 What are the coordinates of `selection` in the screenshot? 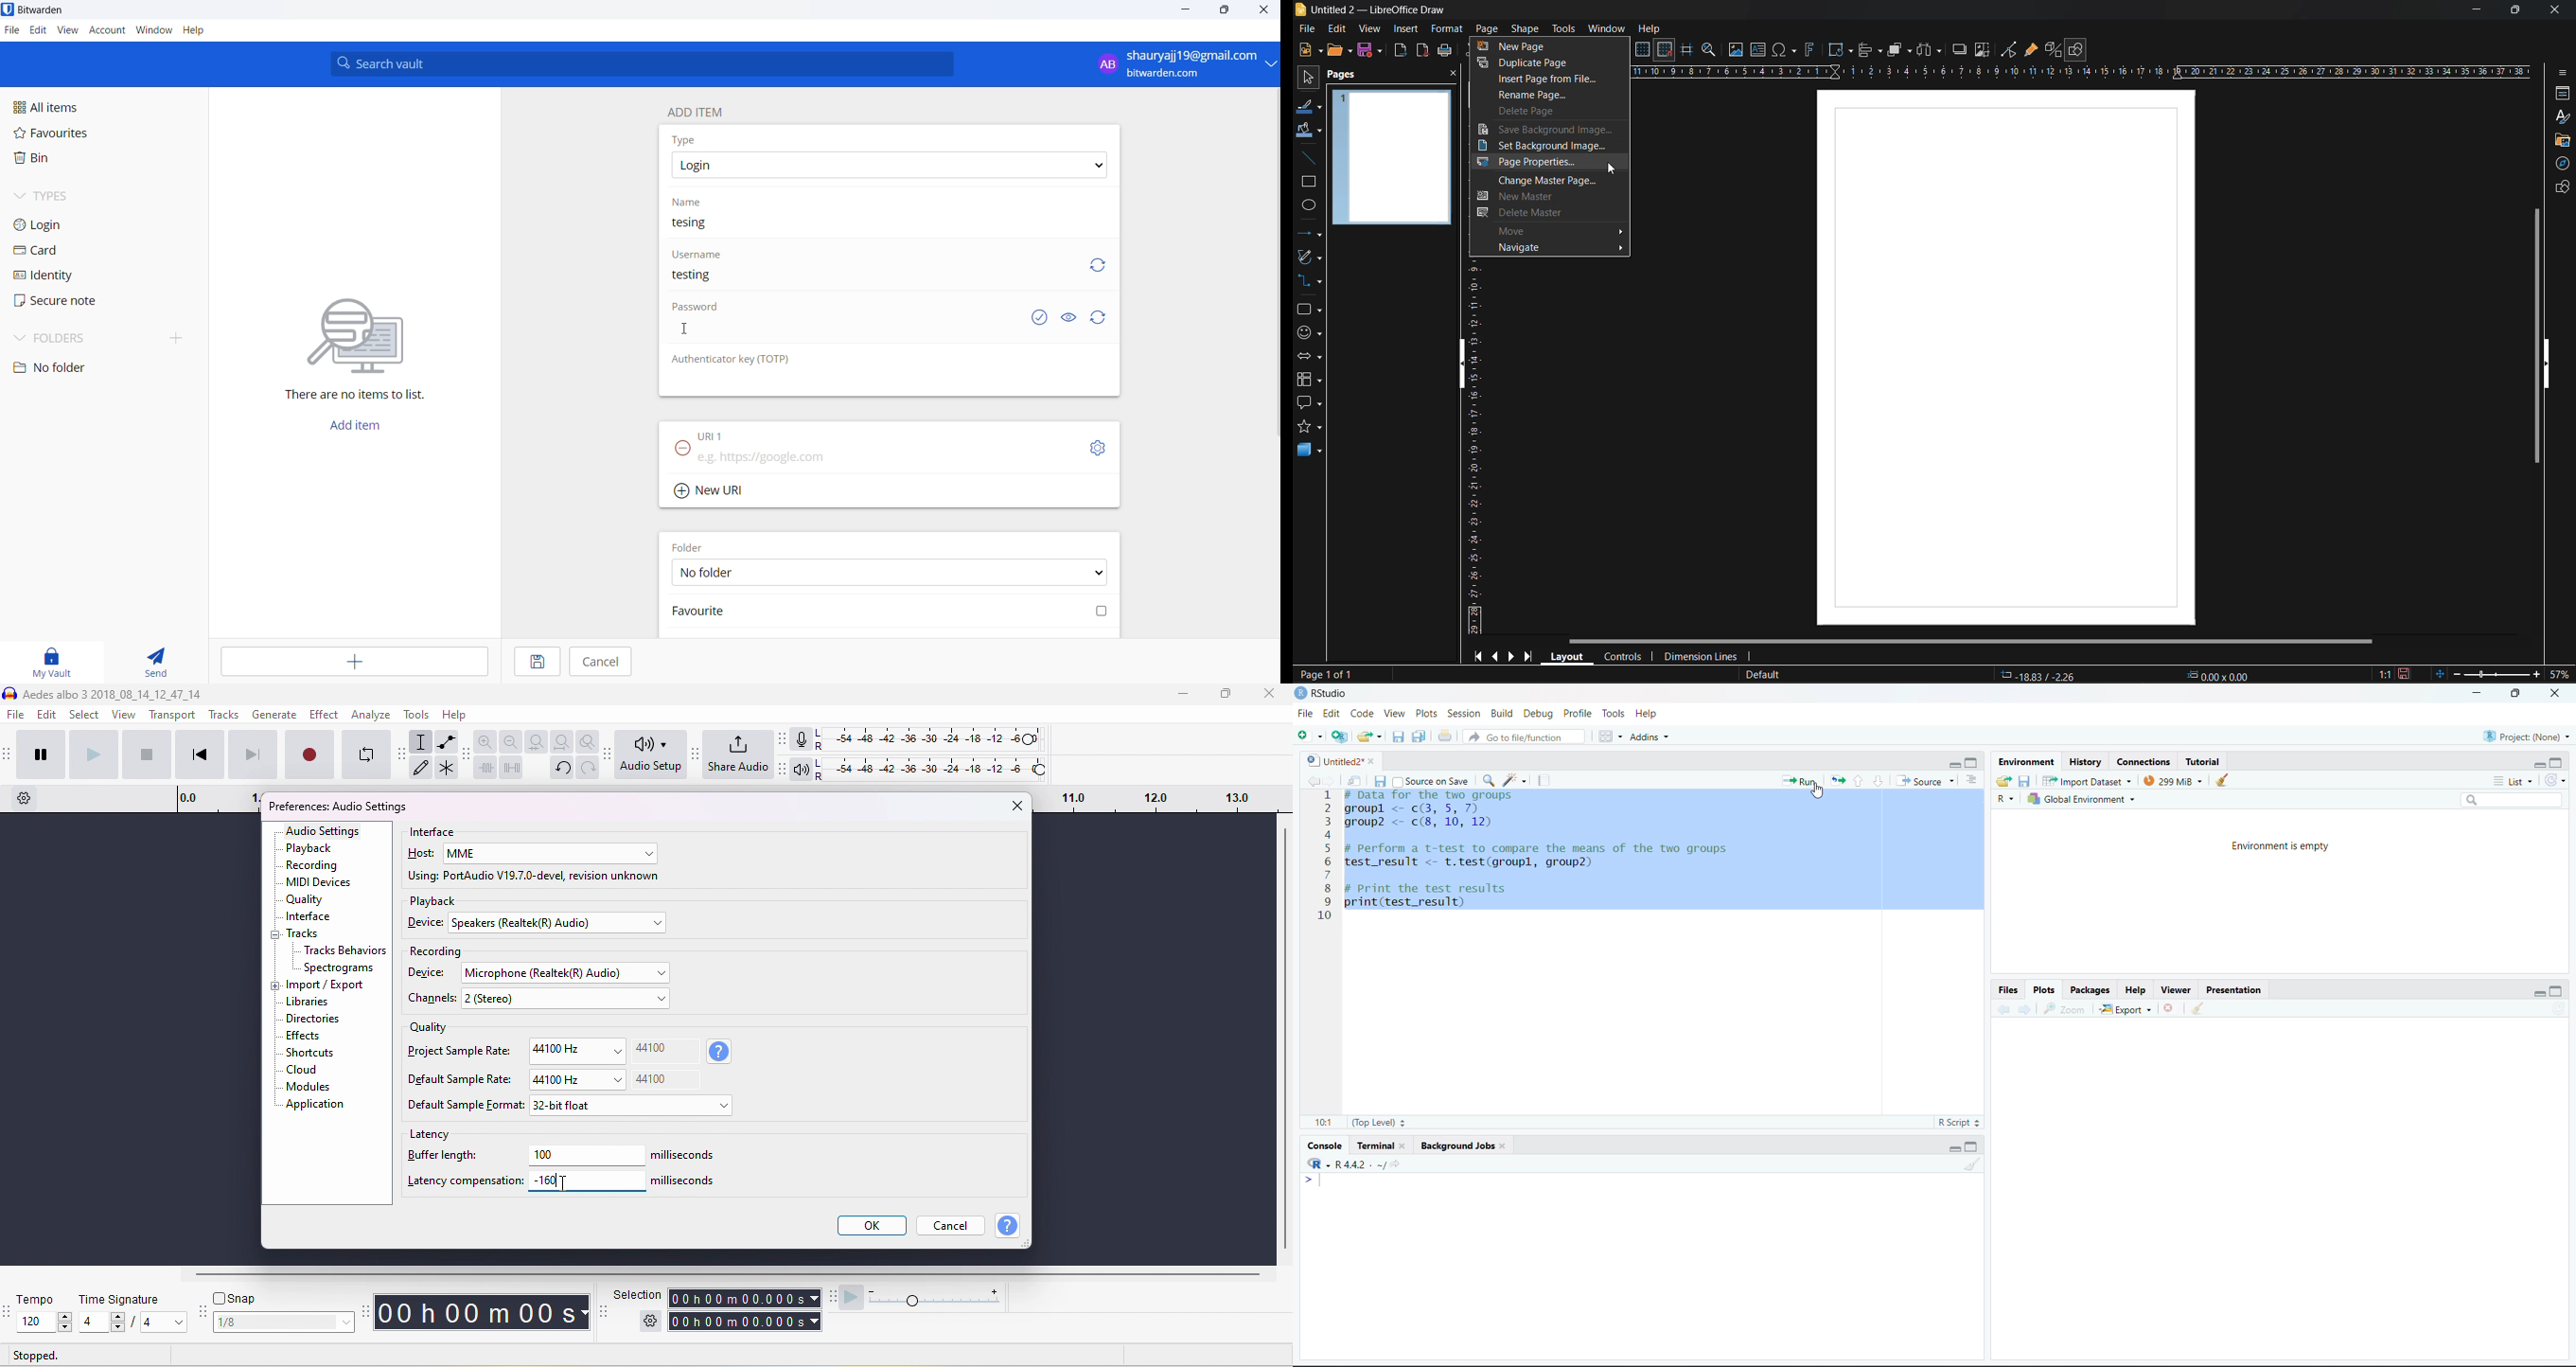 It's located at (637, 1295).